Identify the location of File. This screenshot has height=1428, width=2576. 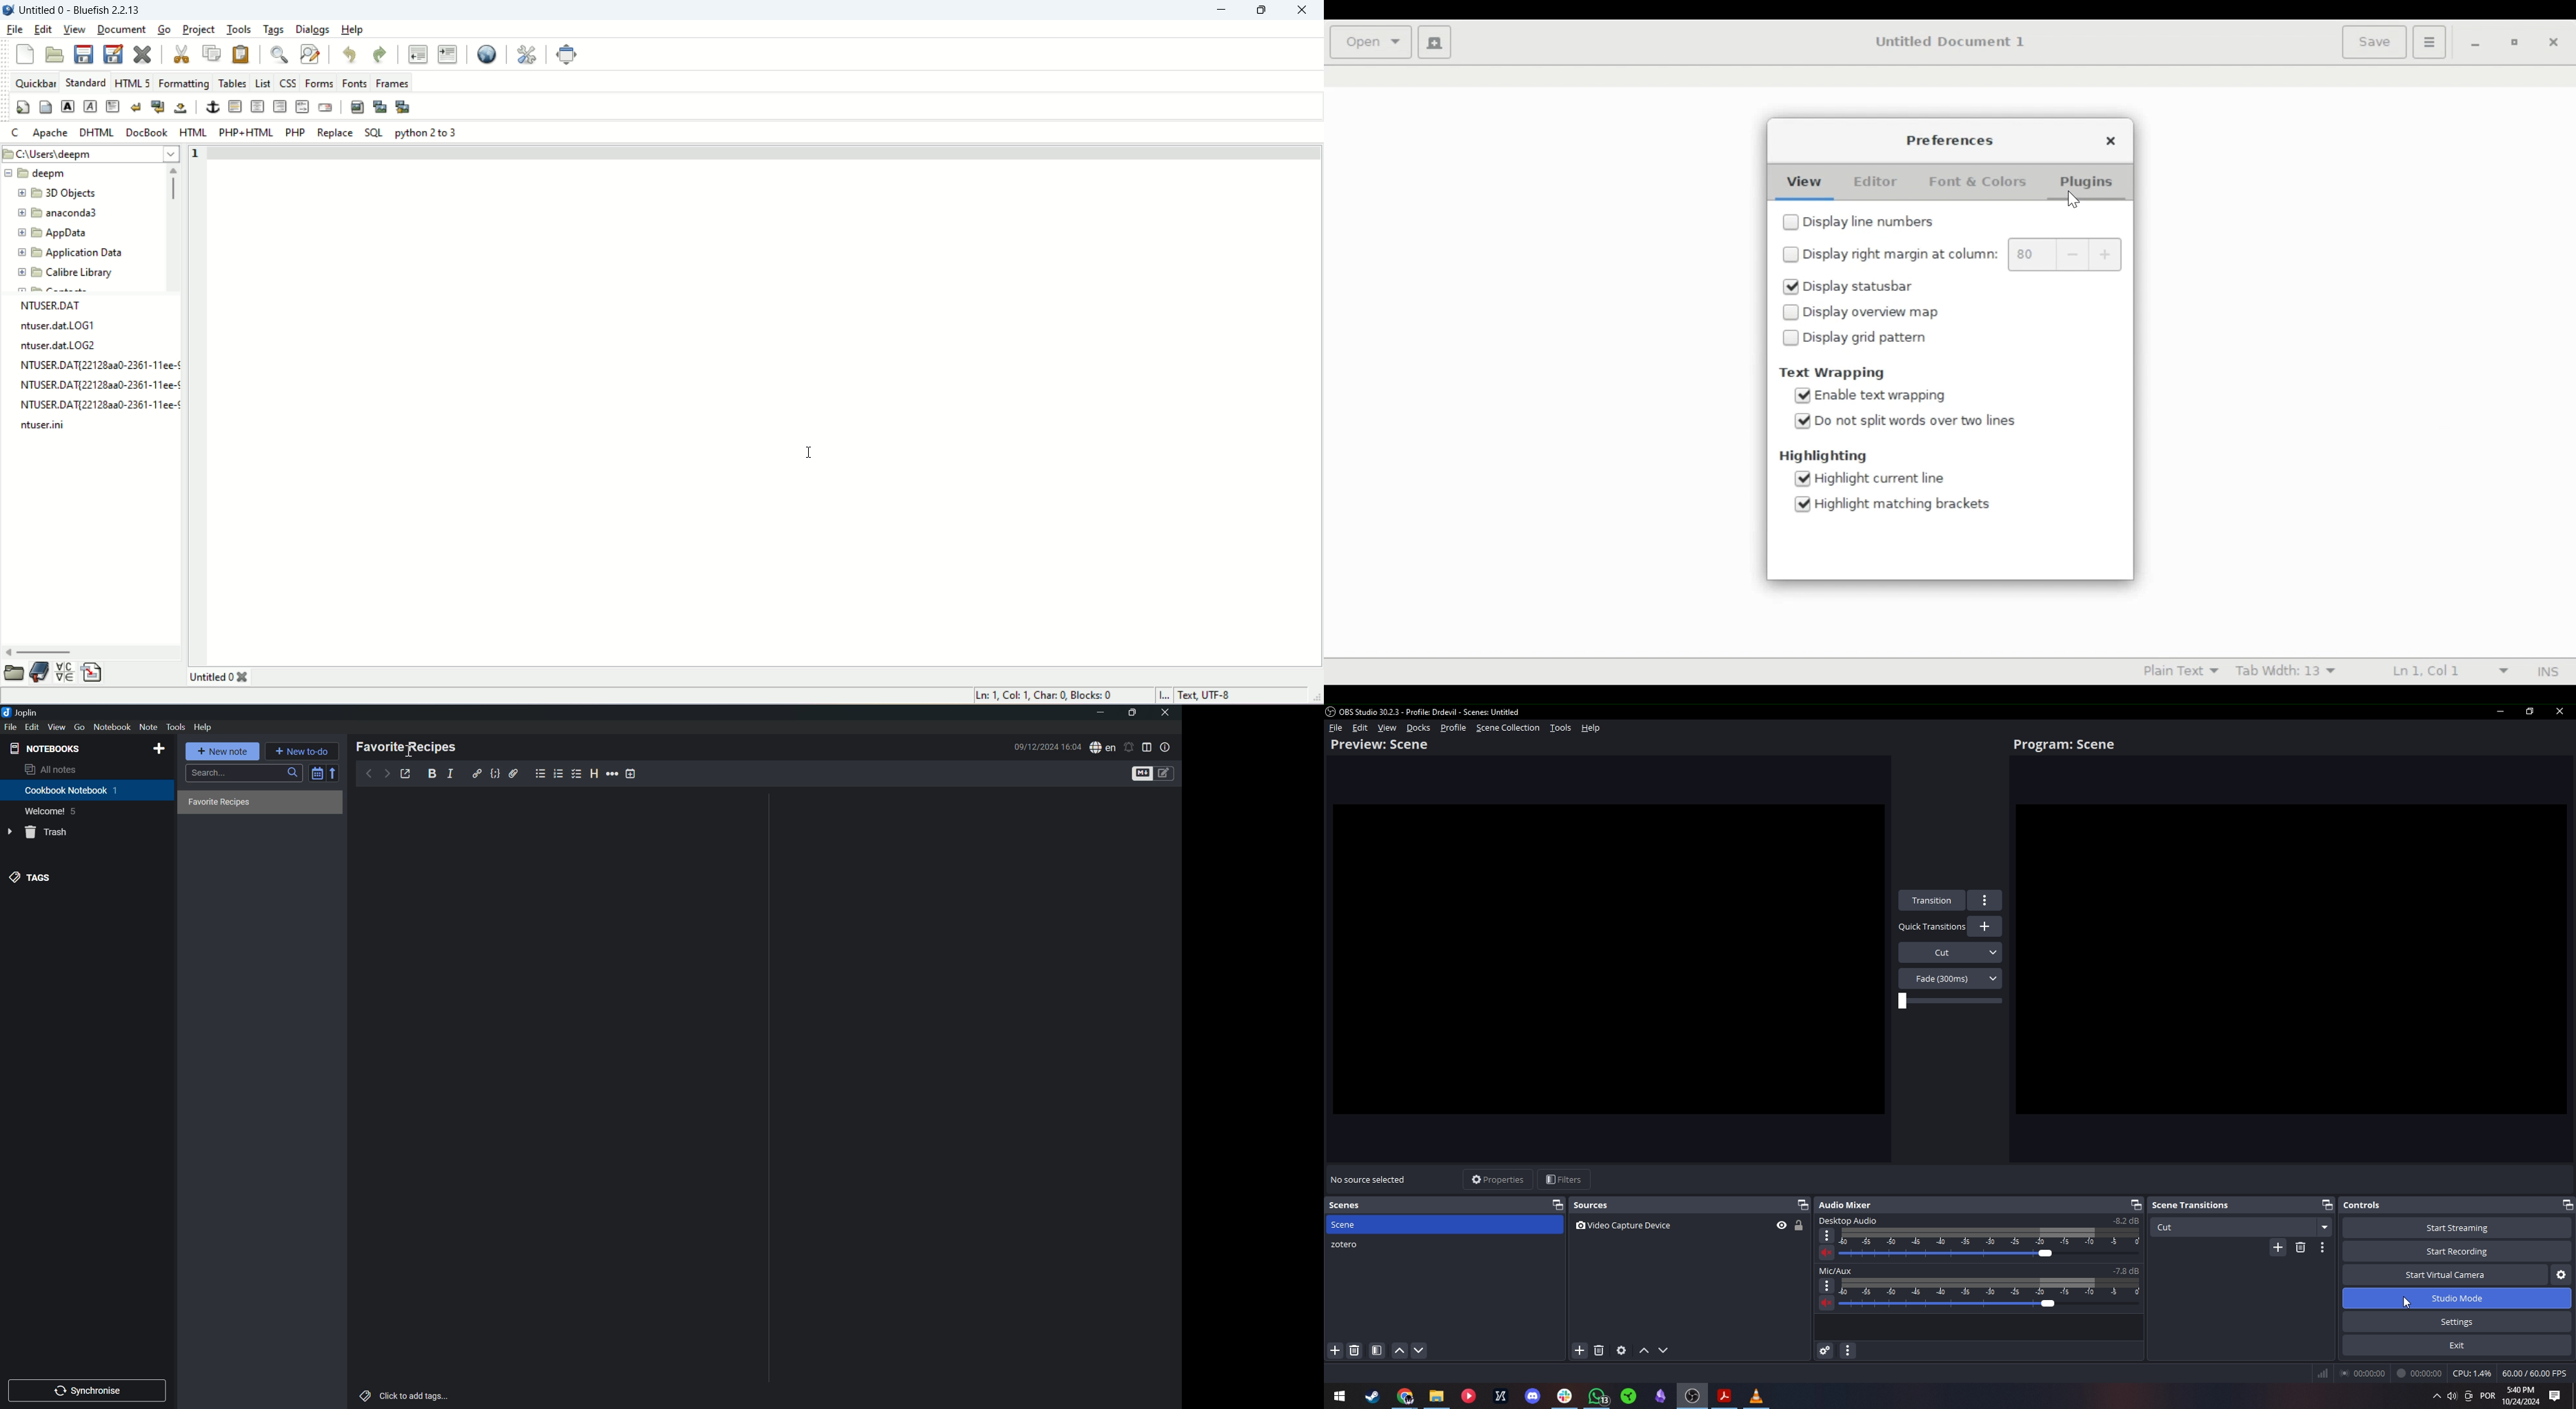
(1336, 727).